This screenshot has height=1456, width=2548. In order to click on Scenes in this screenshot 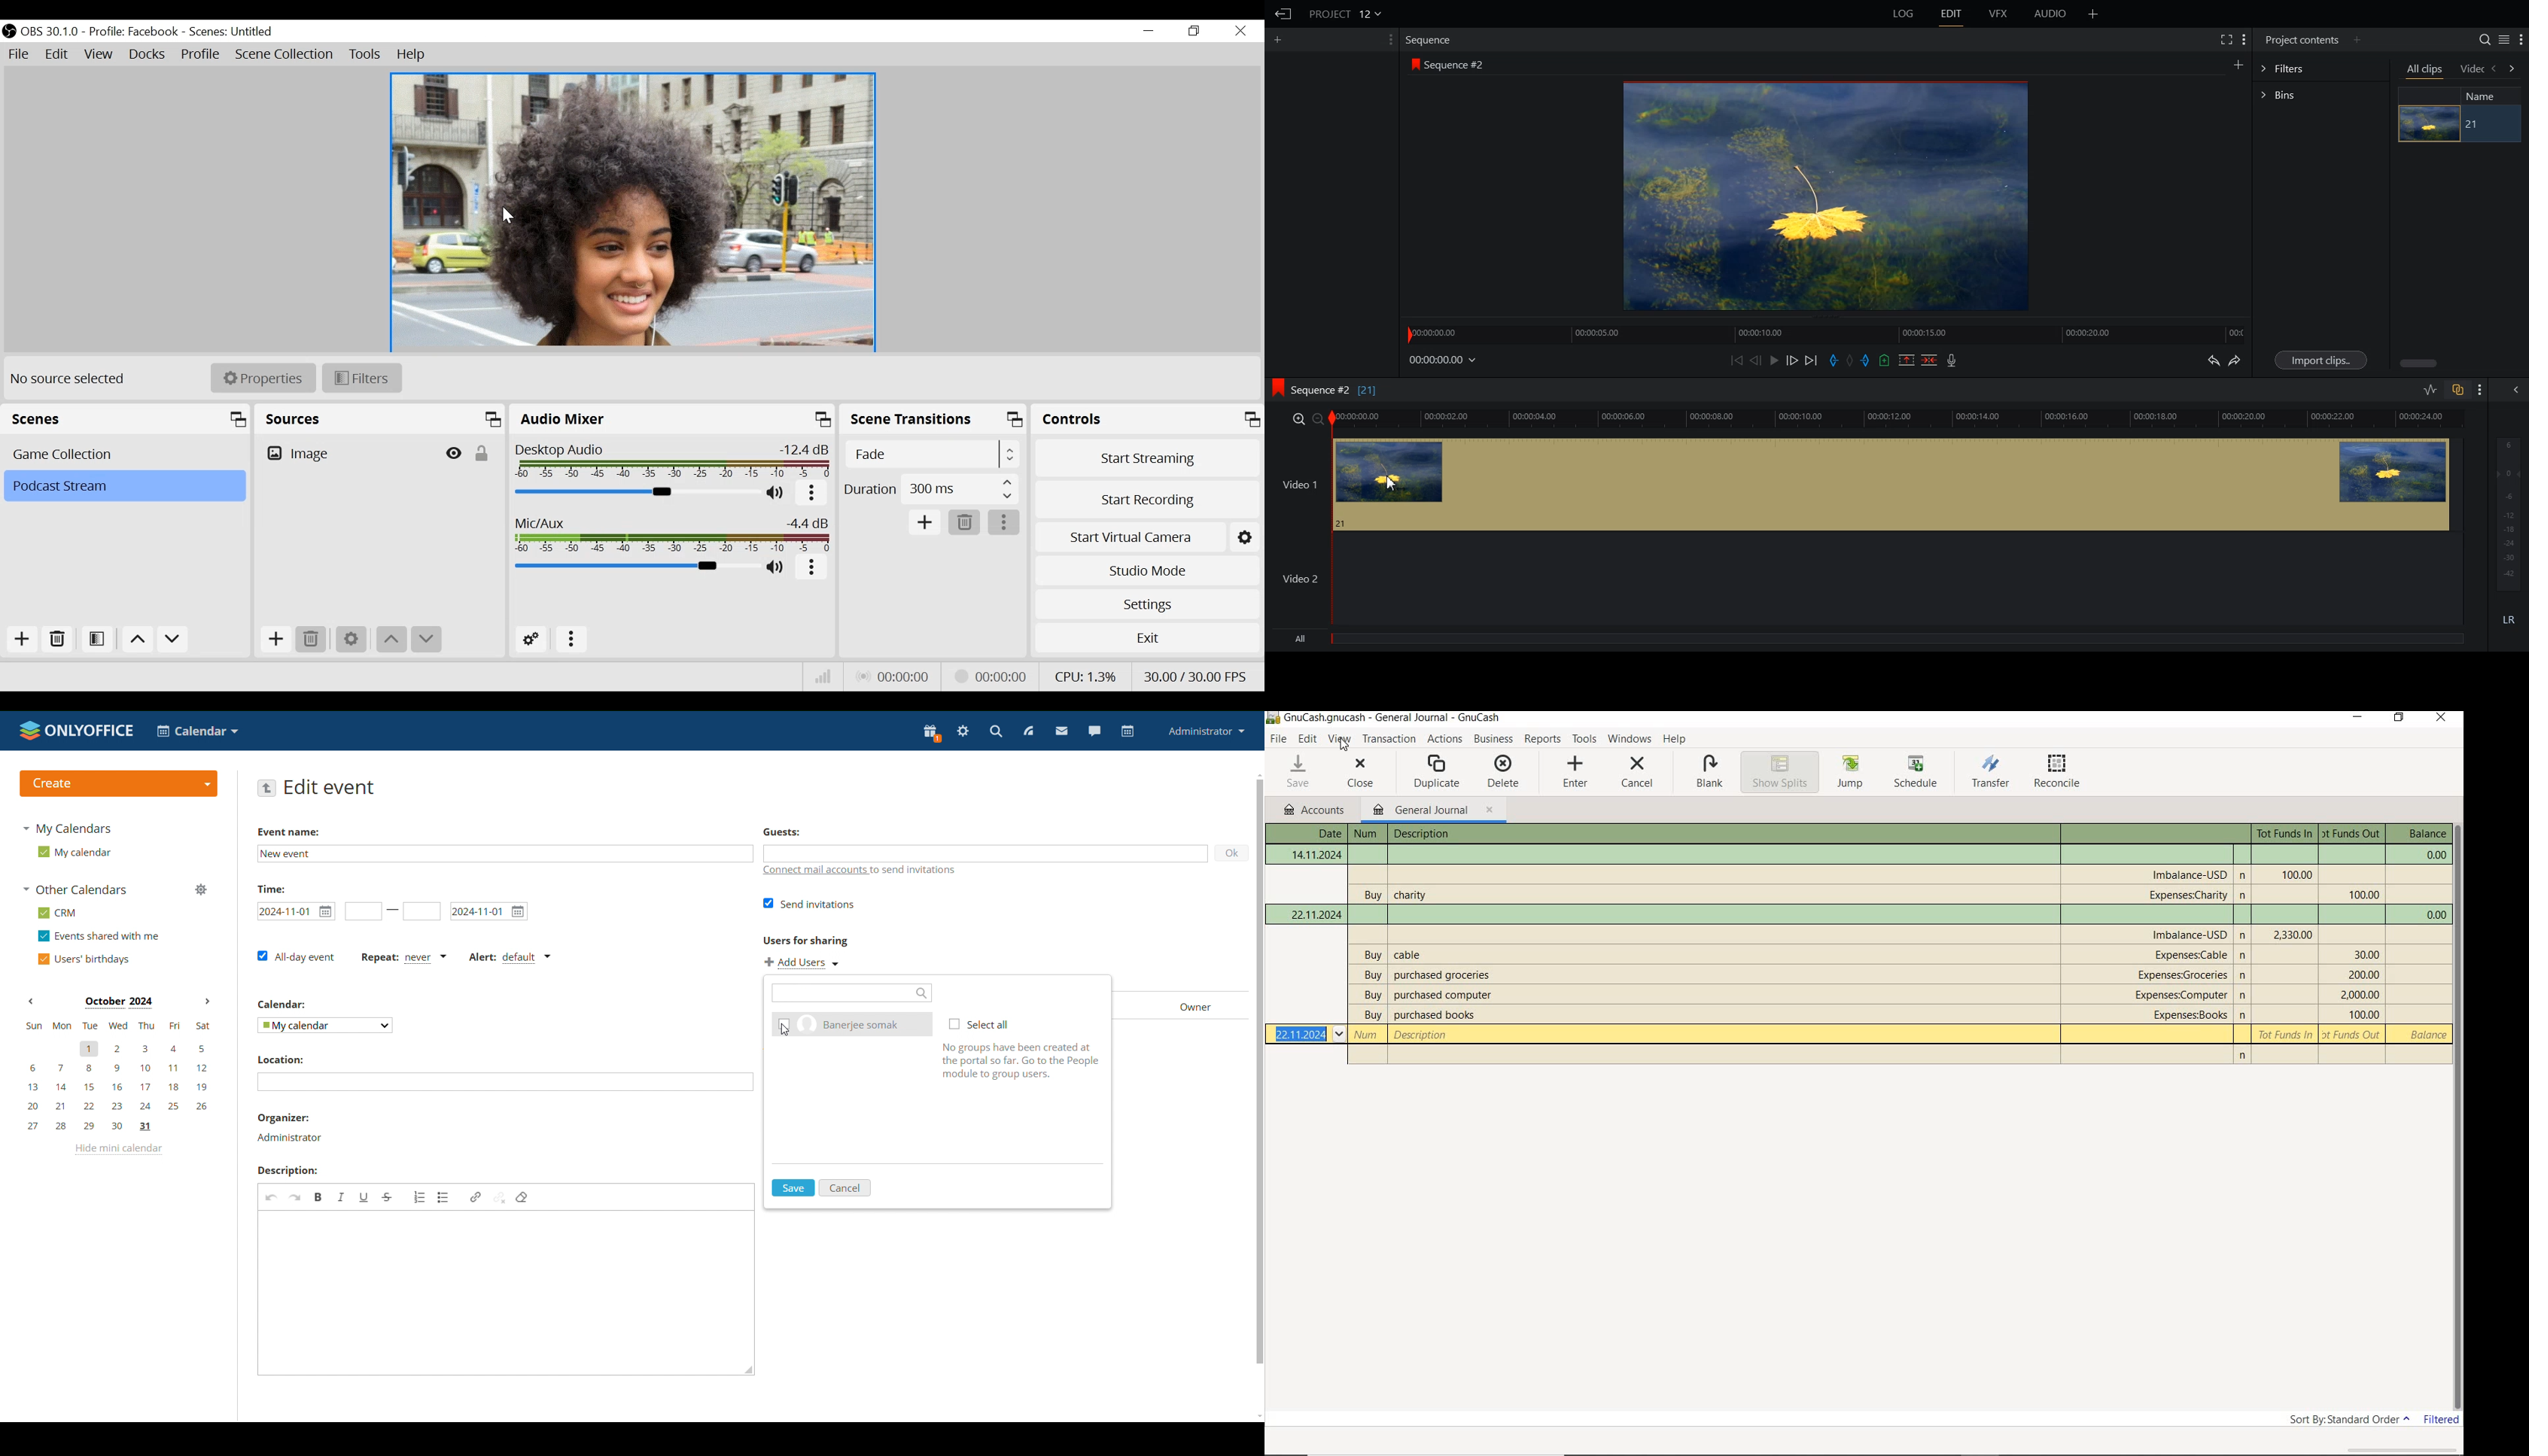, I will do `click(126, 454)`.